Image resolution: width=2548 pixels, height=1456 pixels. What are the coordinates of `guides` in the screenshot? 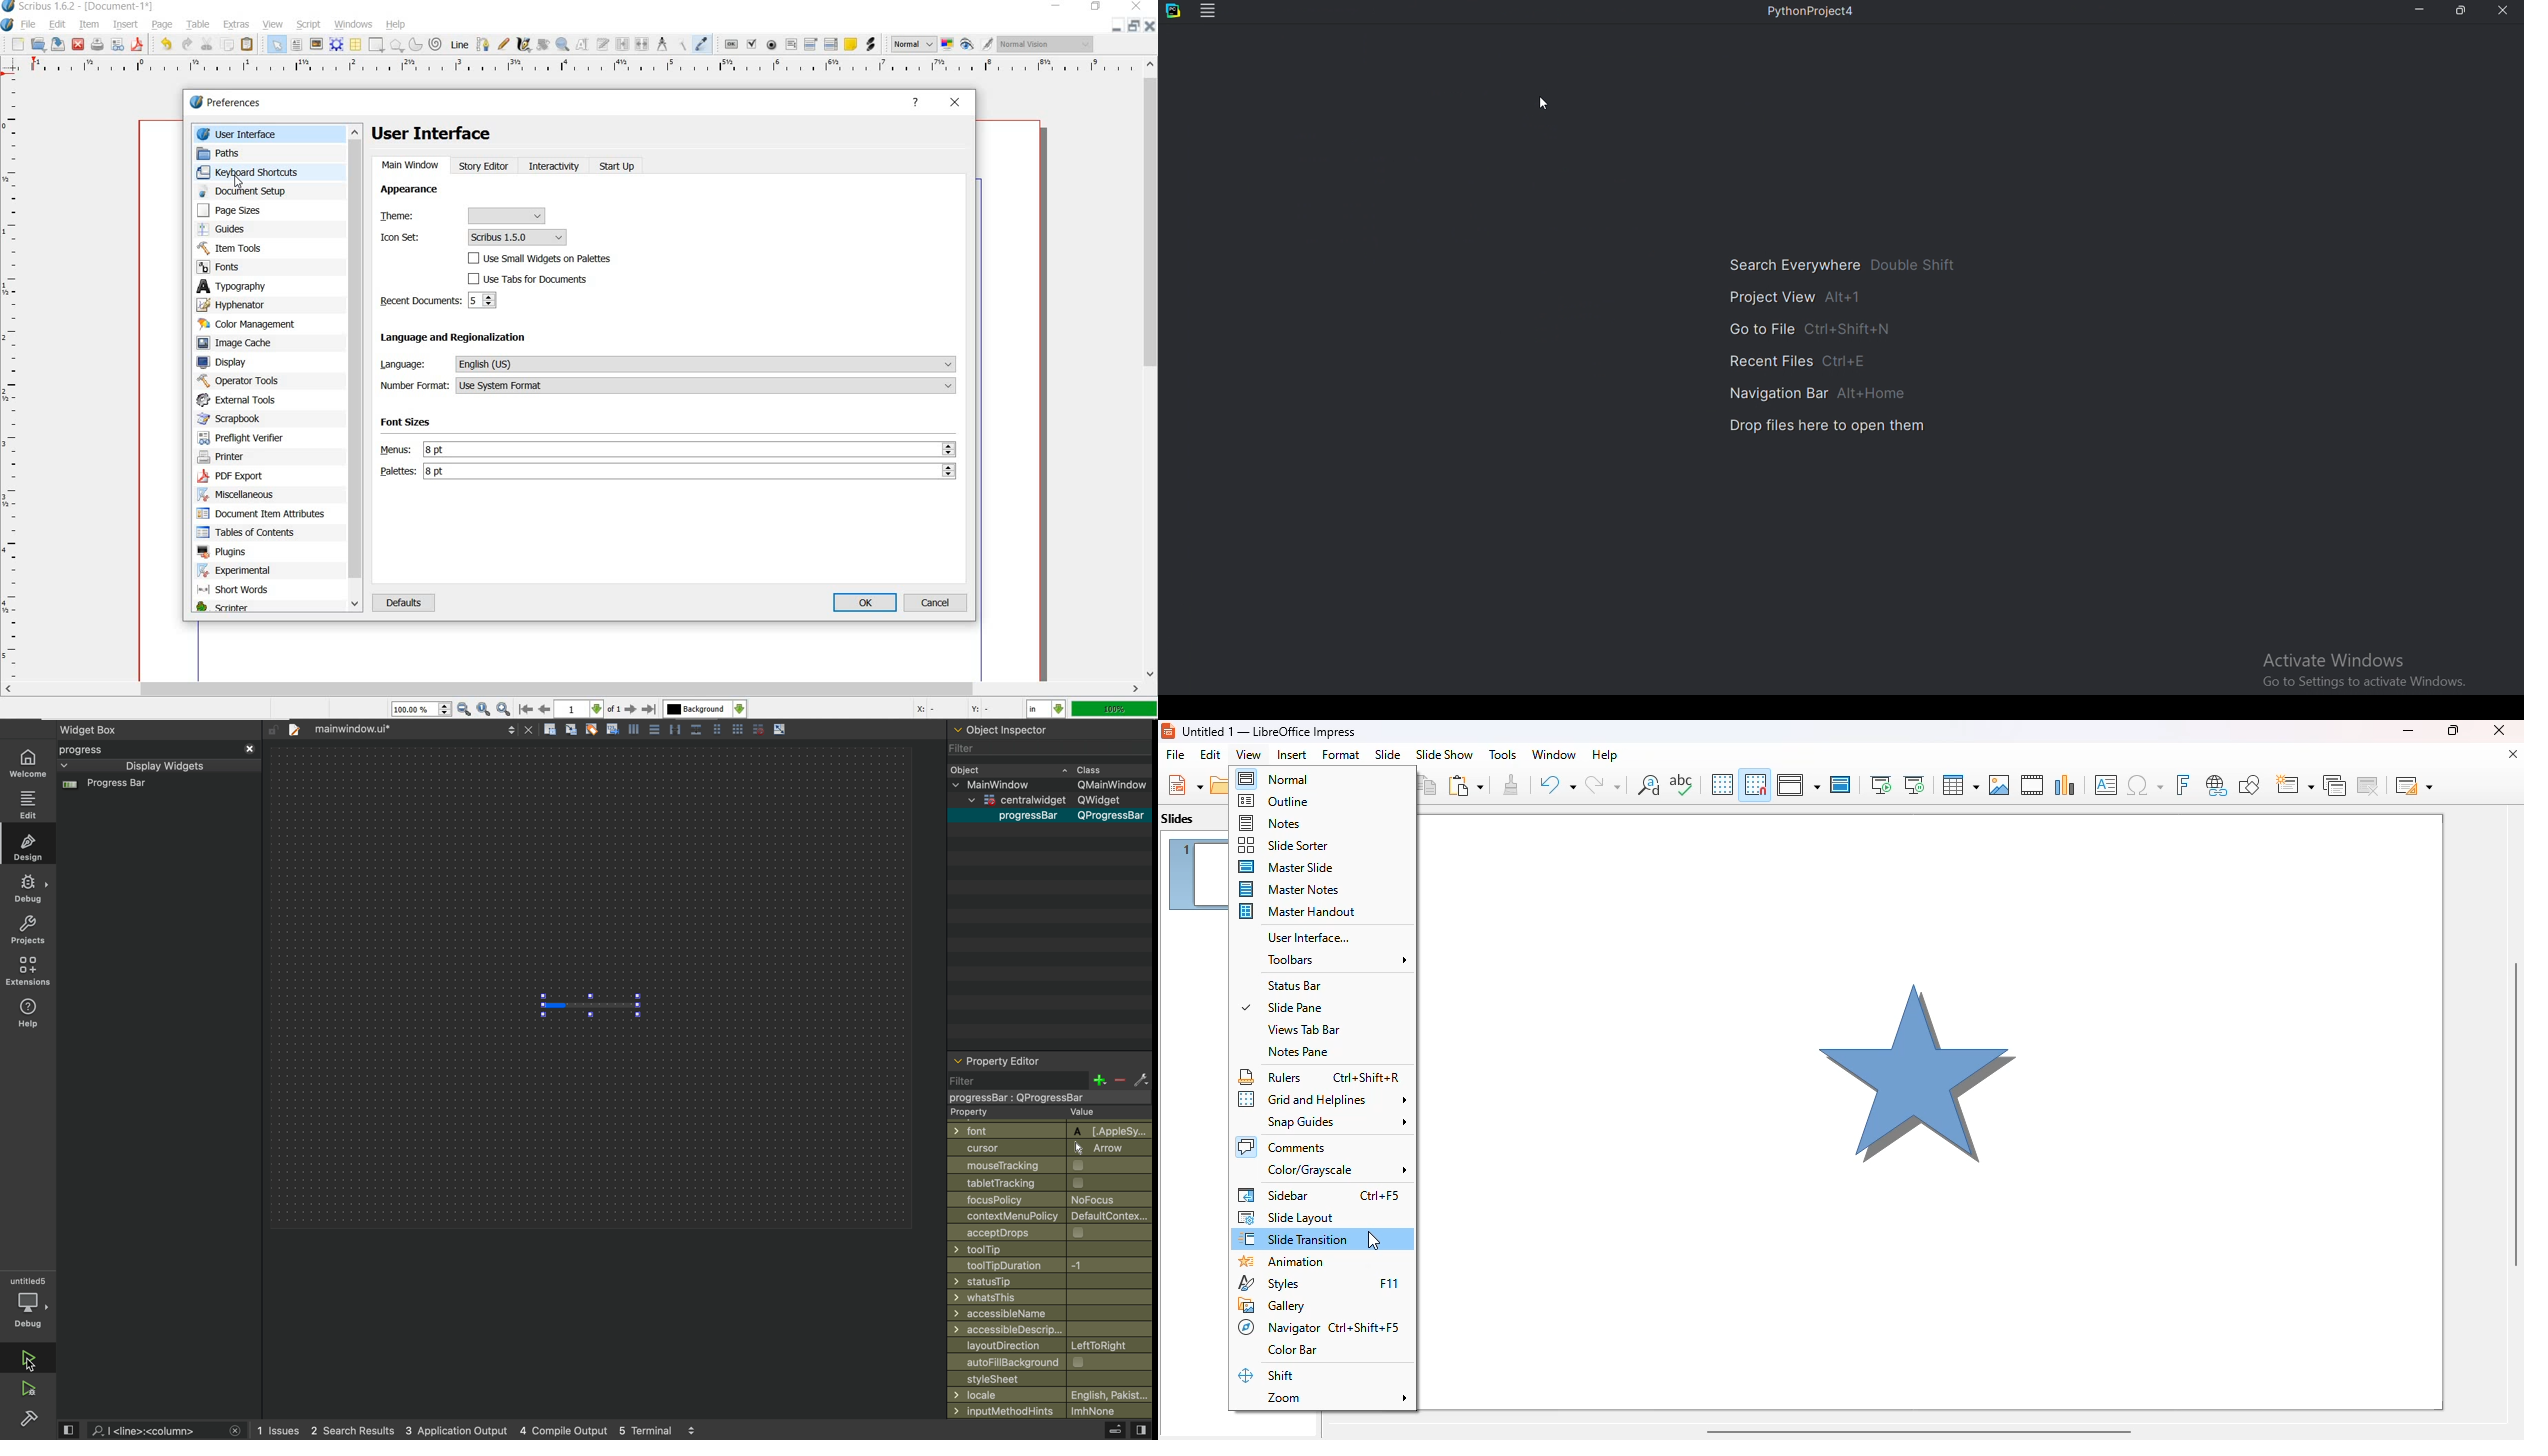 It's located at (241, 230).